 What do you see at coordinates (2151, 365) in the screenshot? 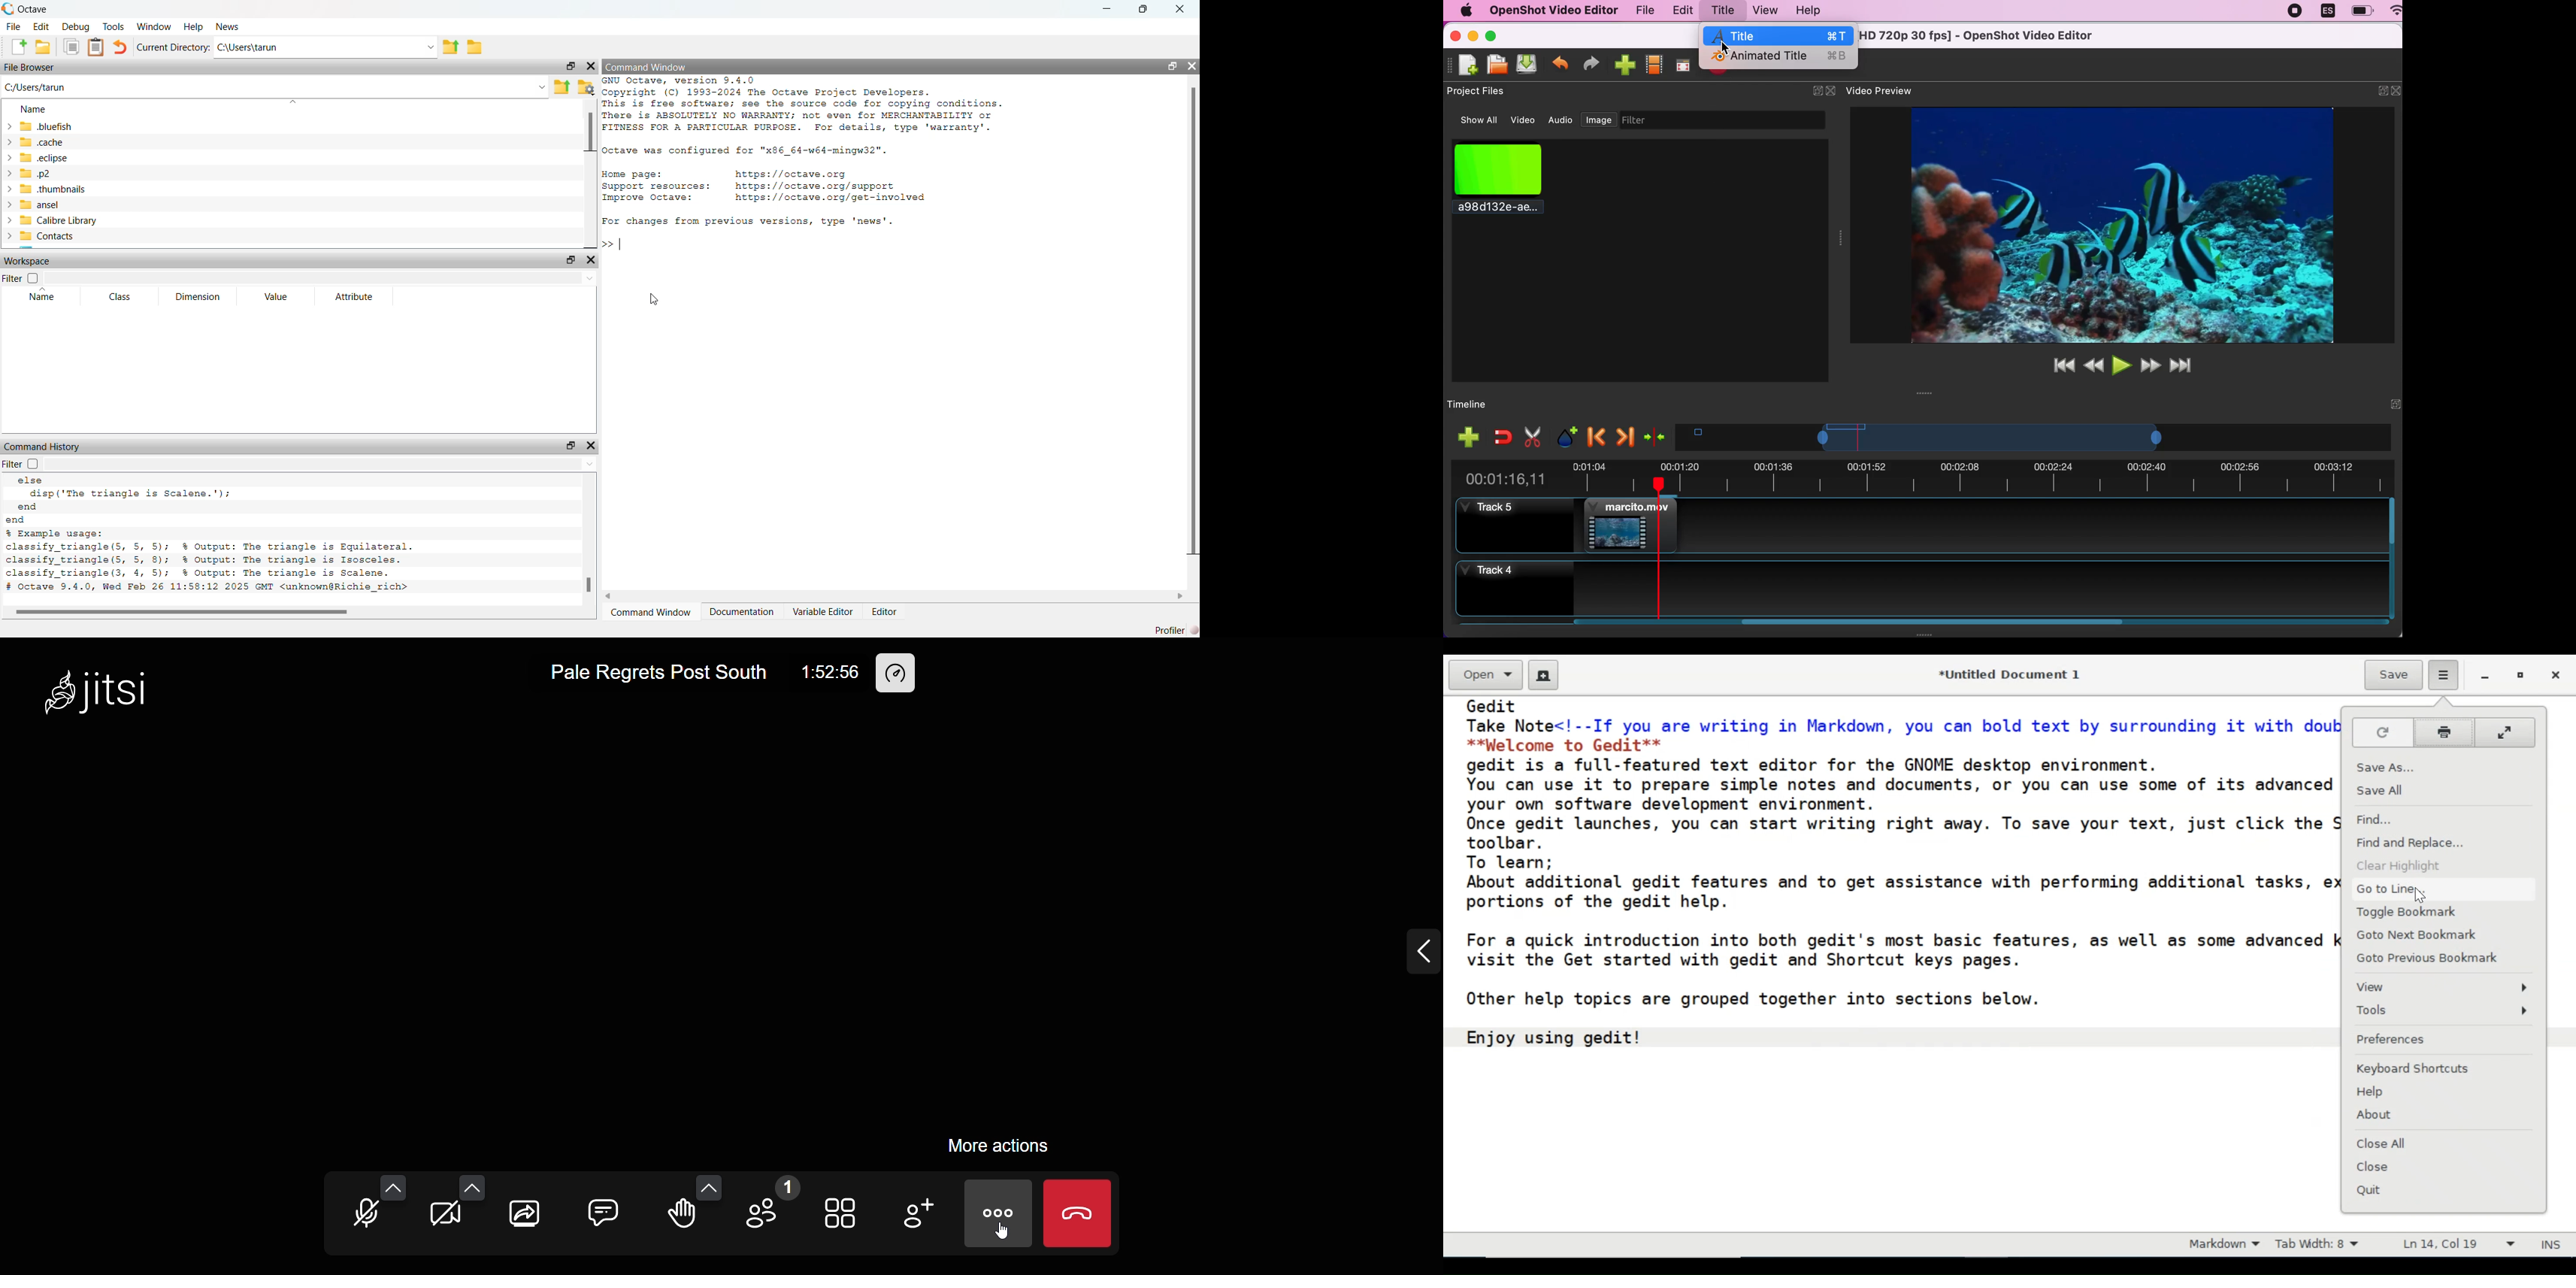
I see `fast forward` at bounding box center [2151, 365].